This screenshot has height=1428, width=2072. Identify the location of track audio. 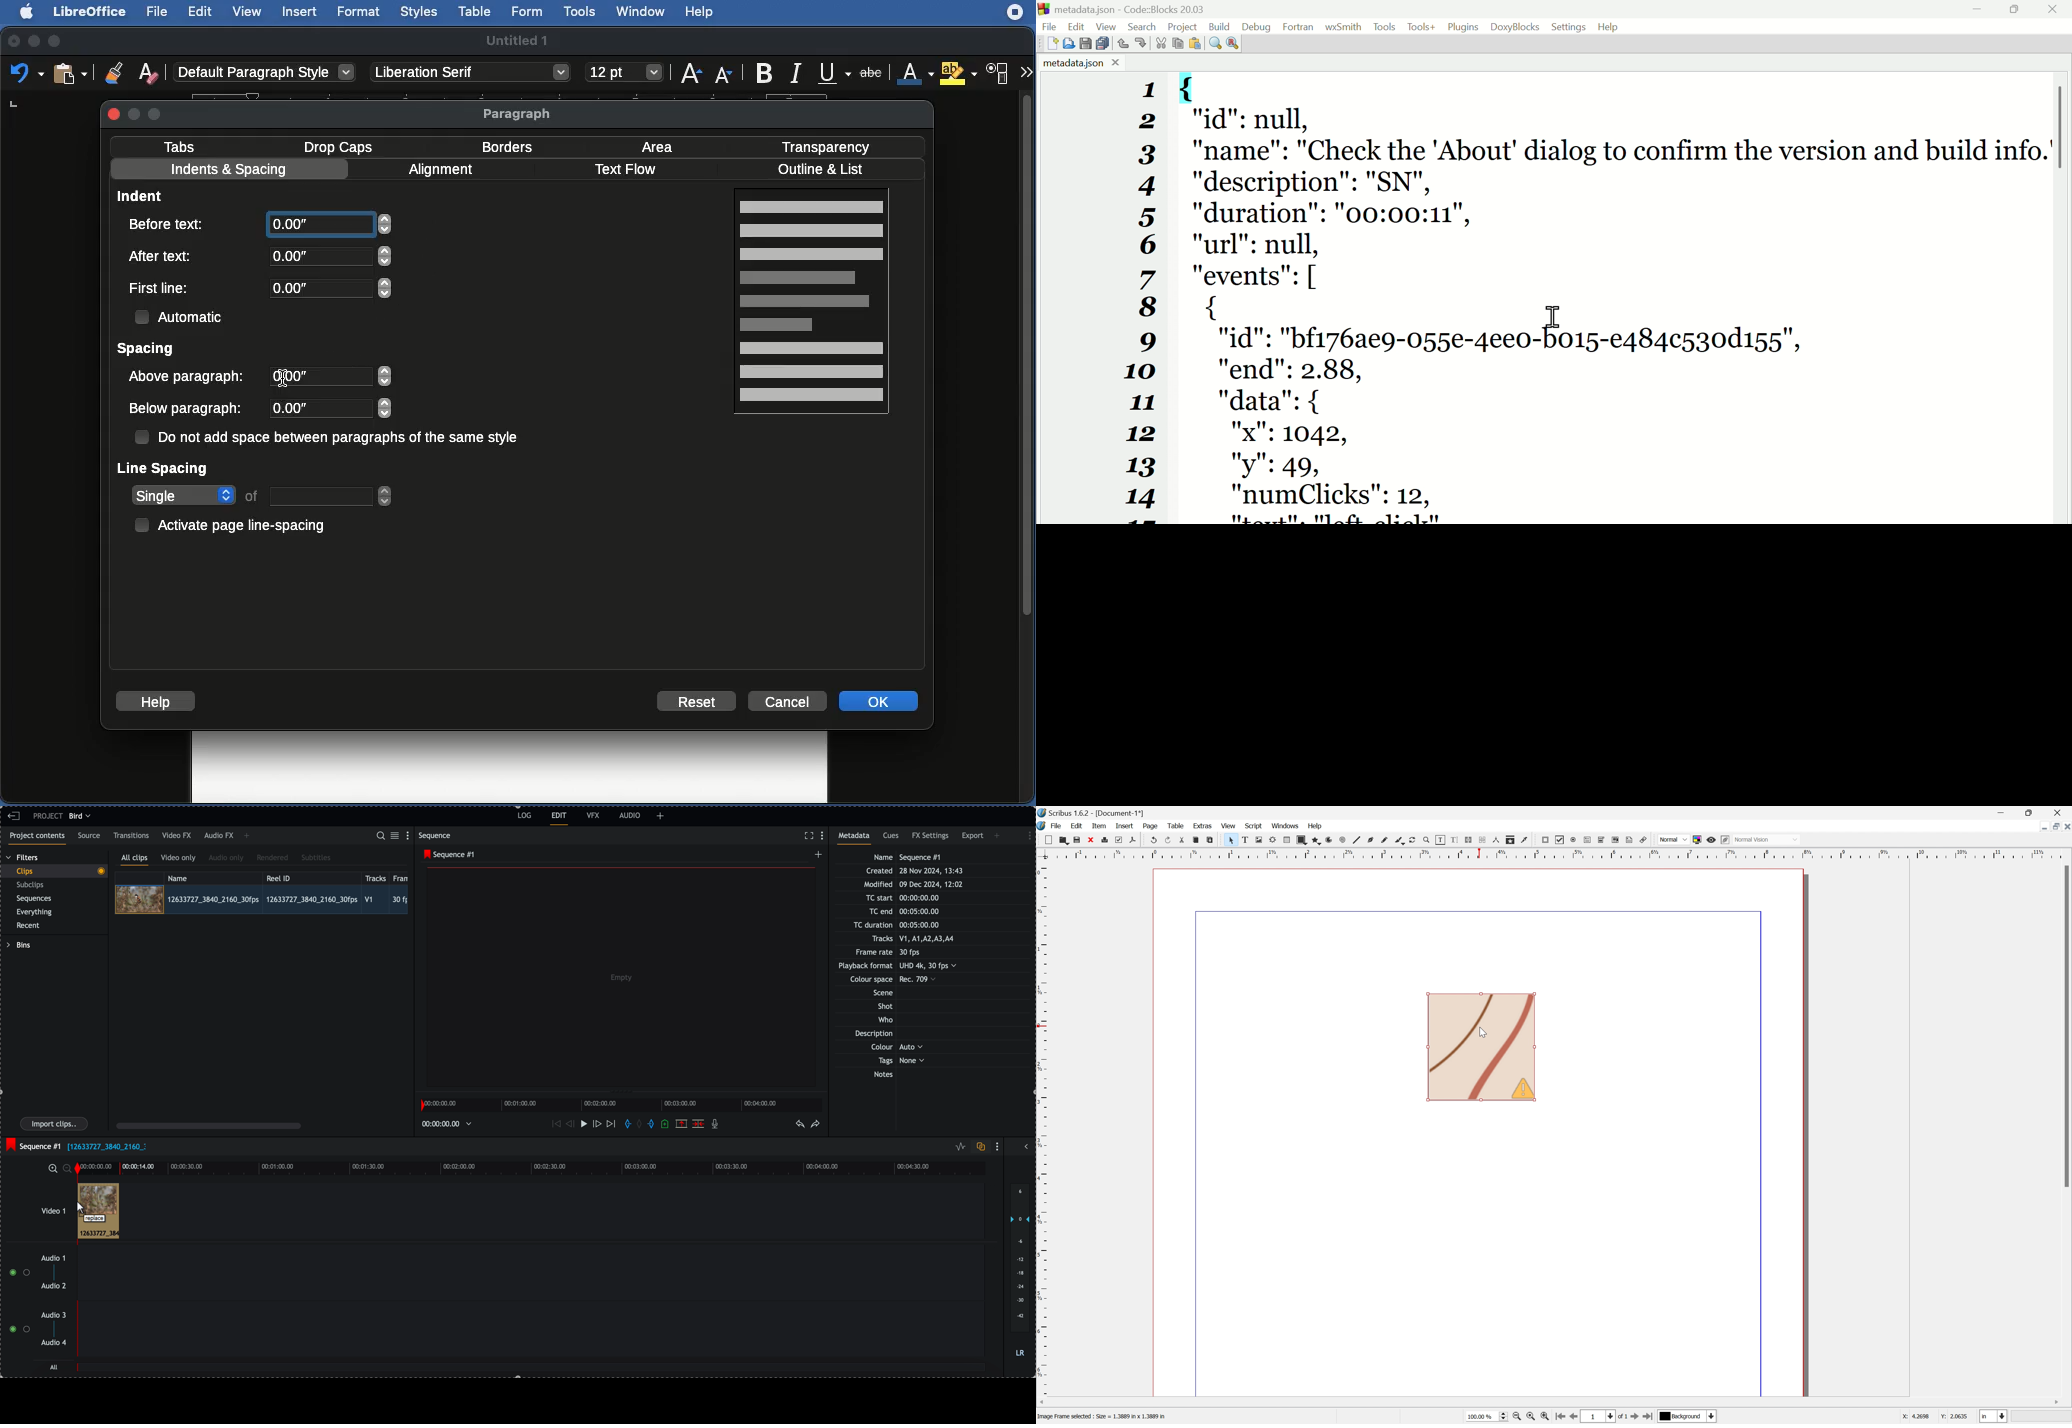
(530, 1335).